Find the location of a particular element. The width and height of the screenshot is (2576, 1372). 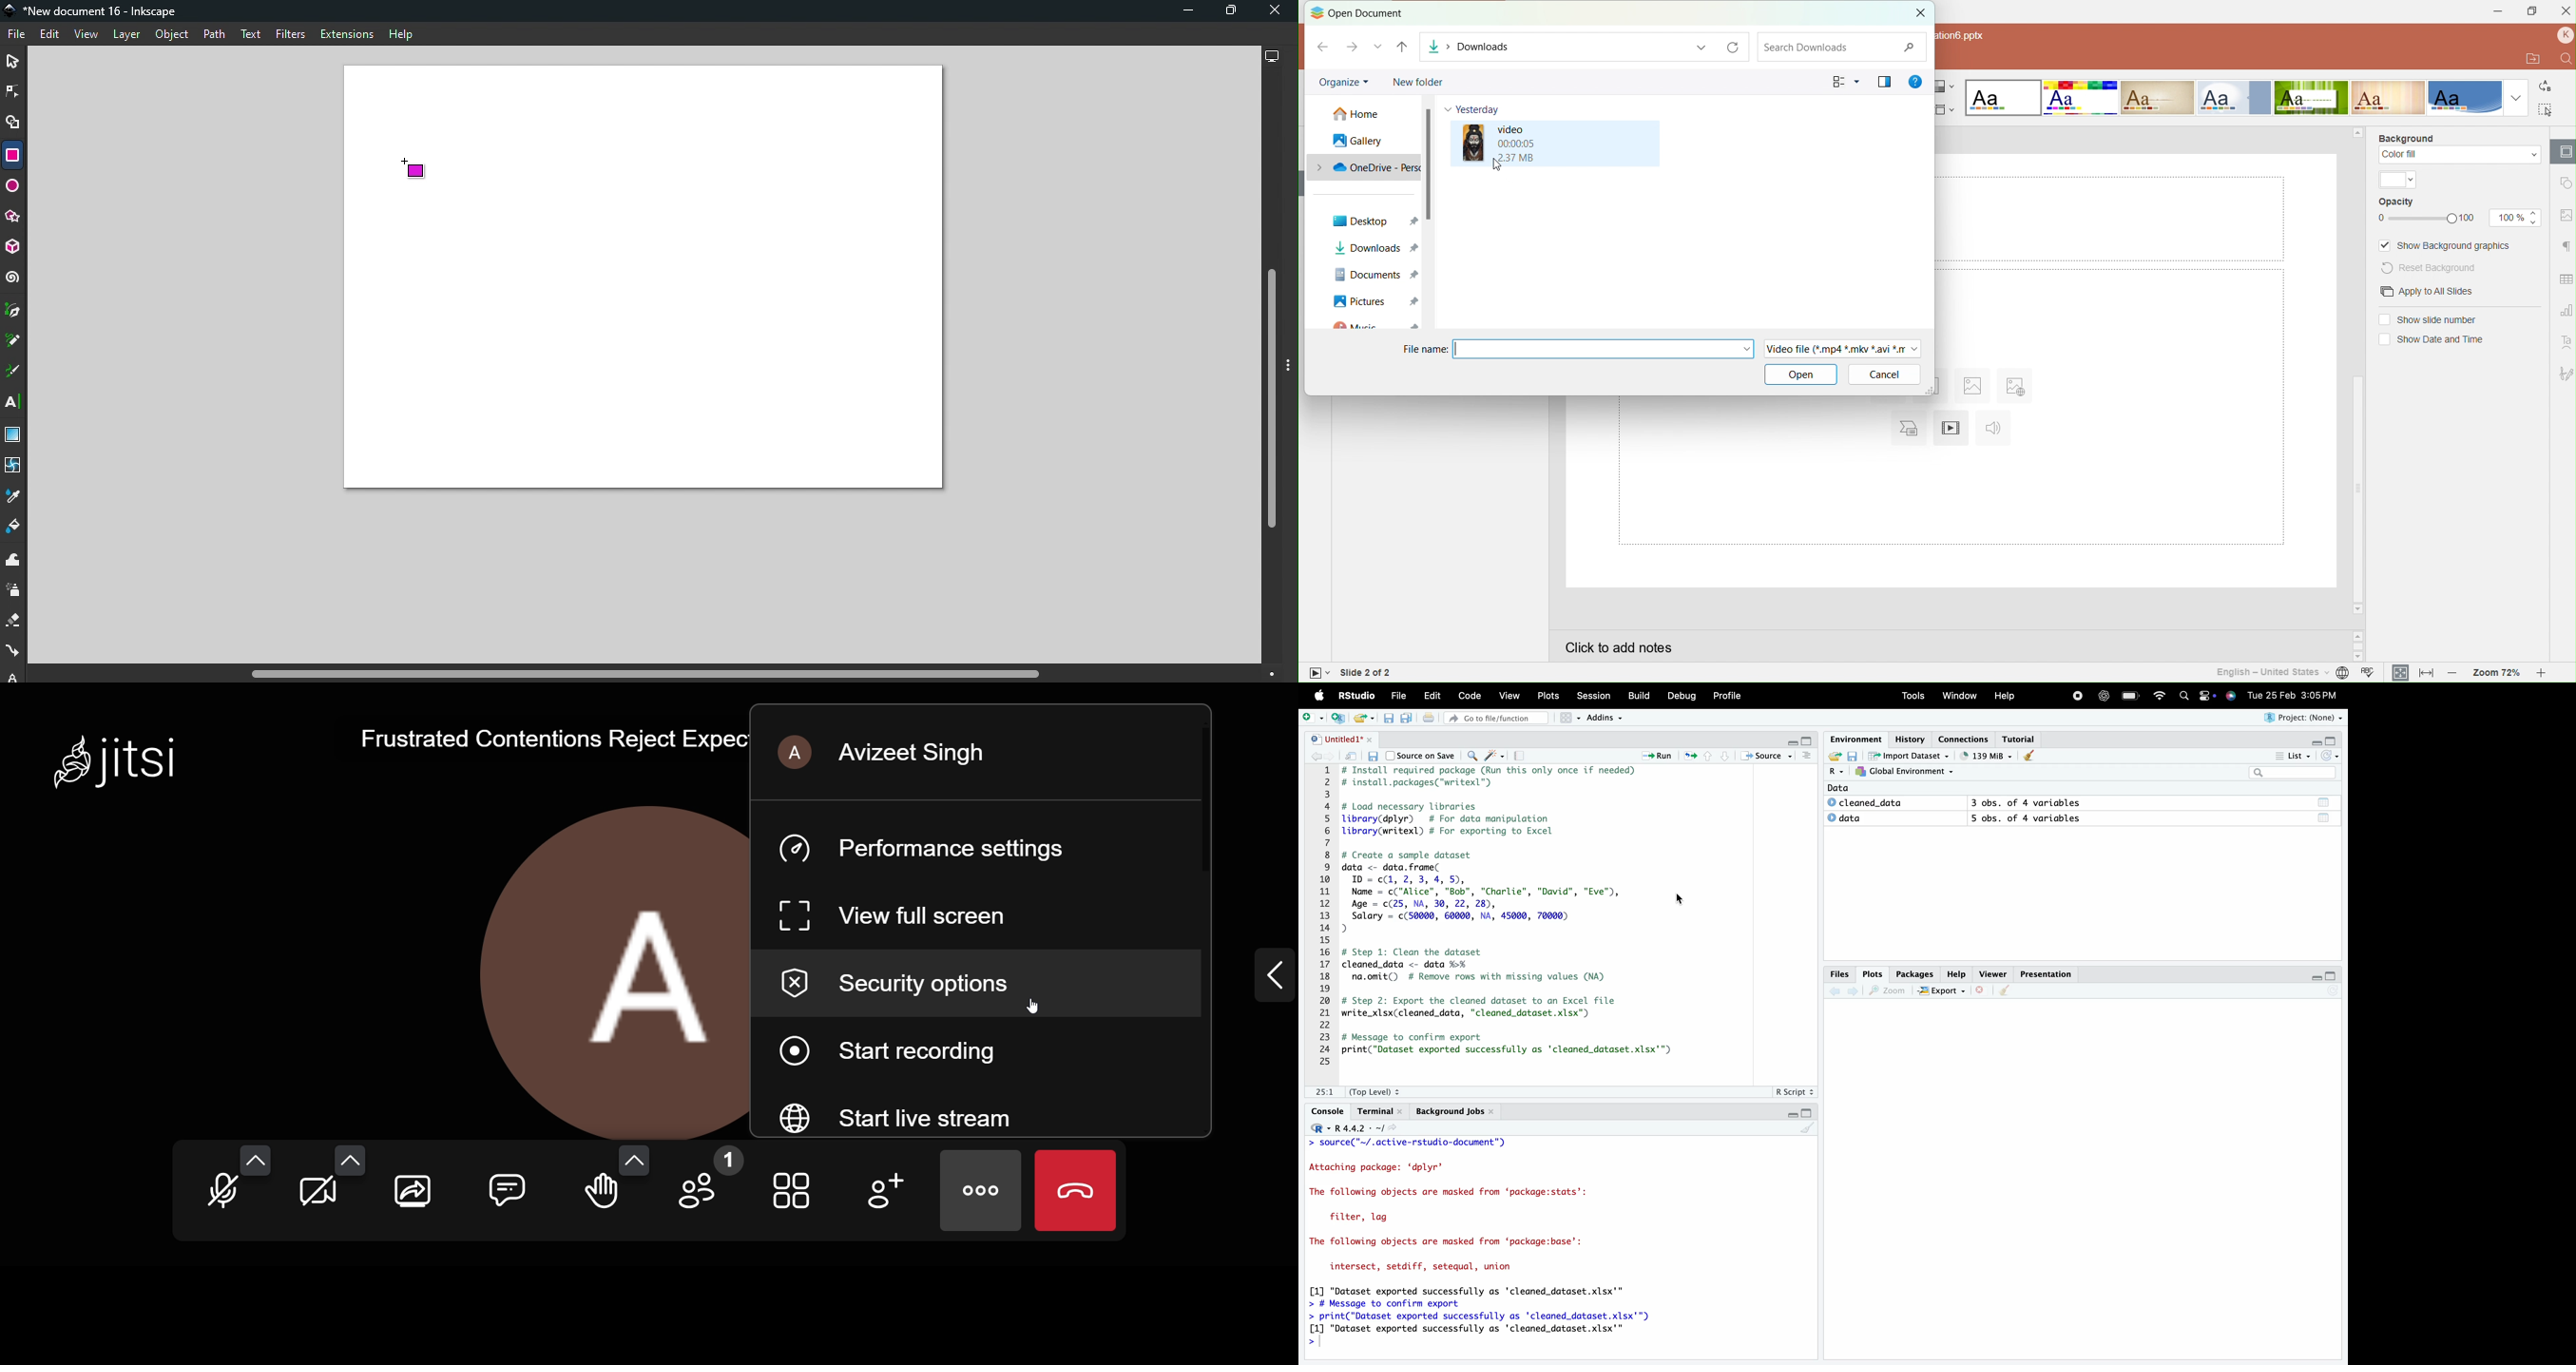

end call is located at coordinates (1072, 1191).